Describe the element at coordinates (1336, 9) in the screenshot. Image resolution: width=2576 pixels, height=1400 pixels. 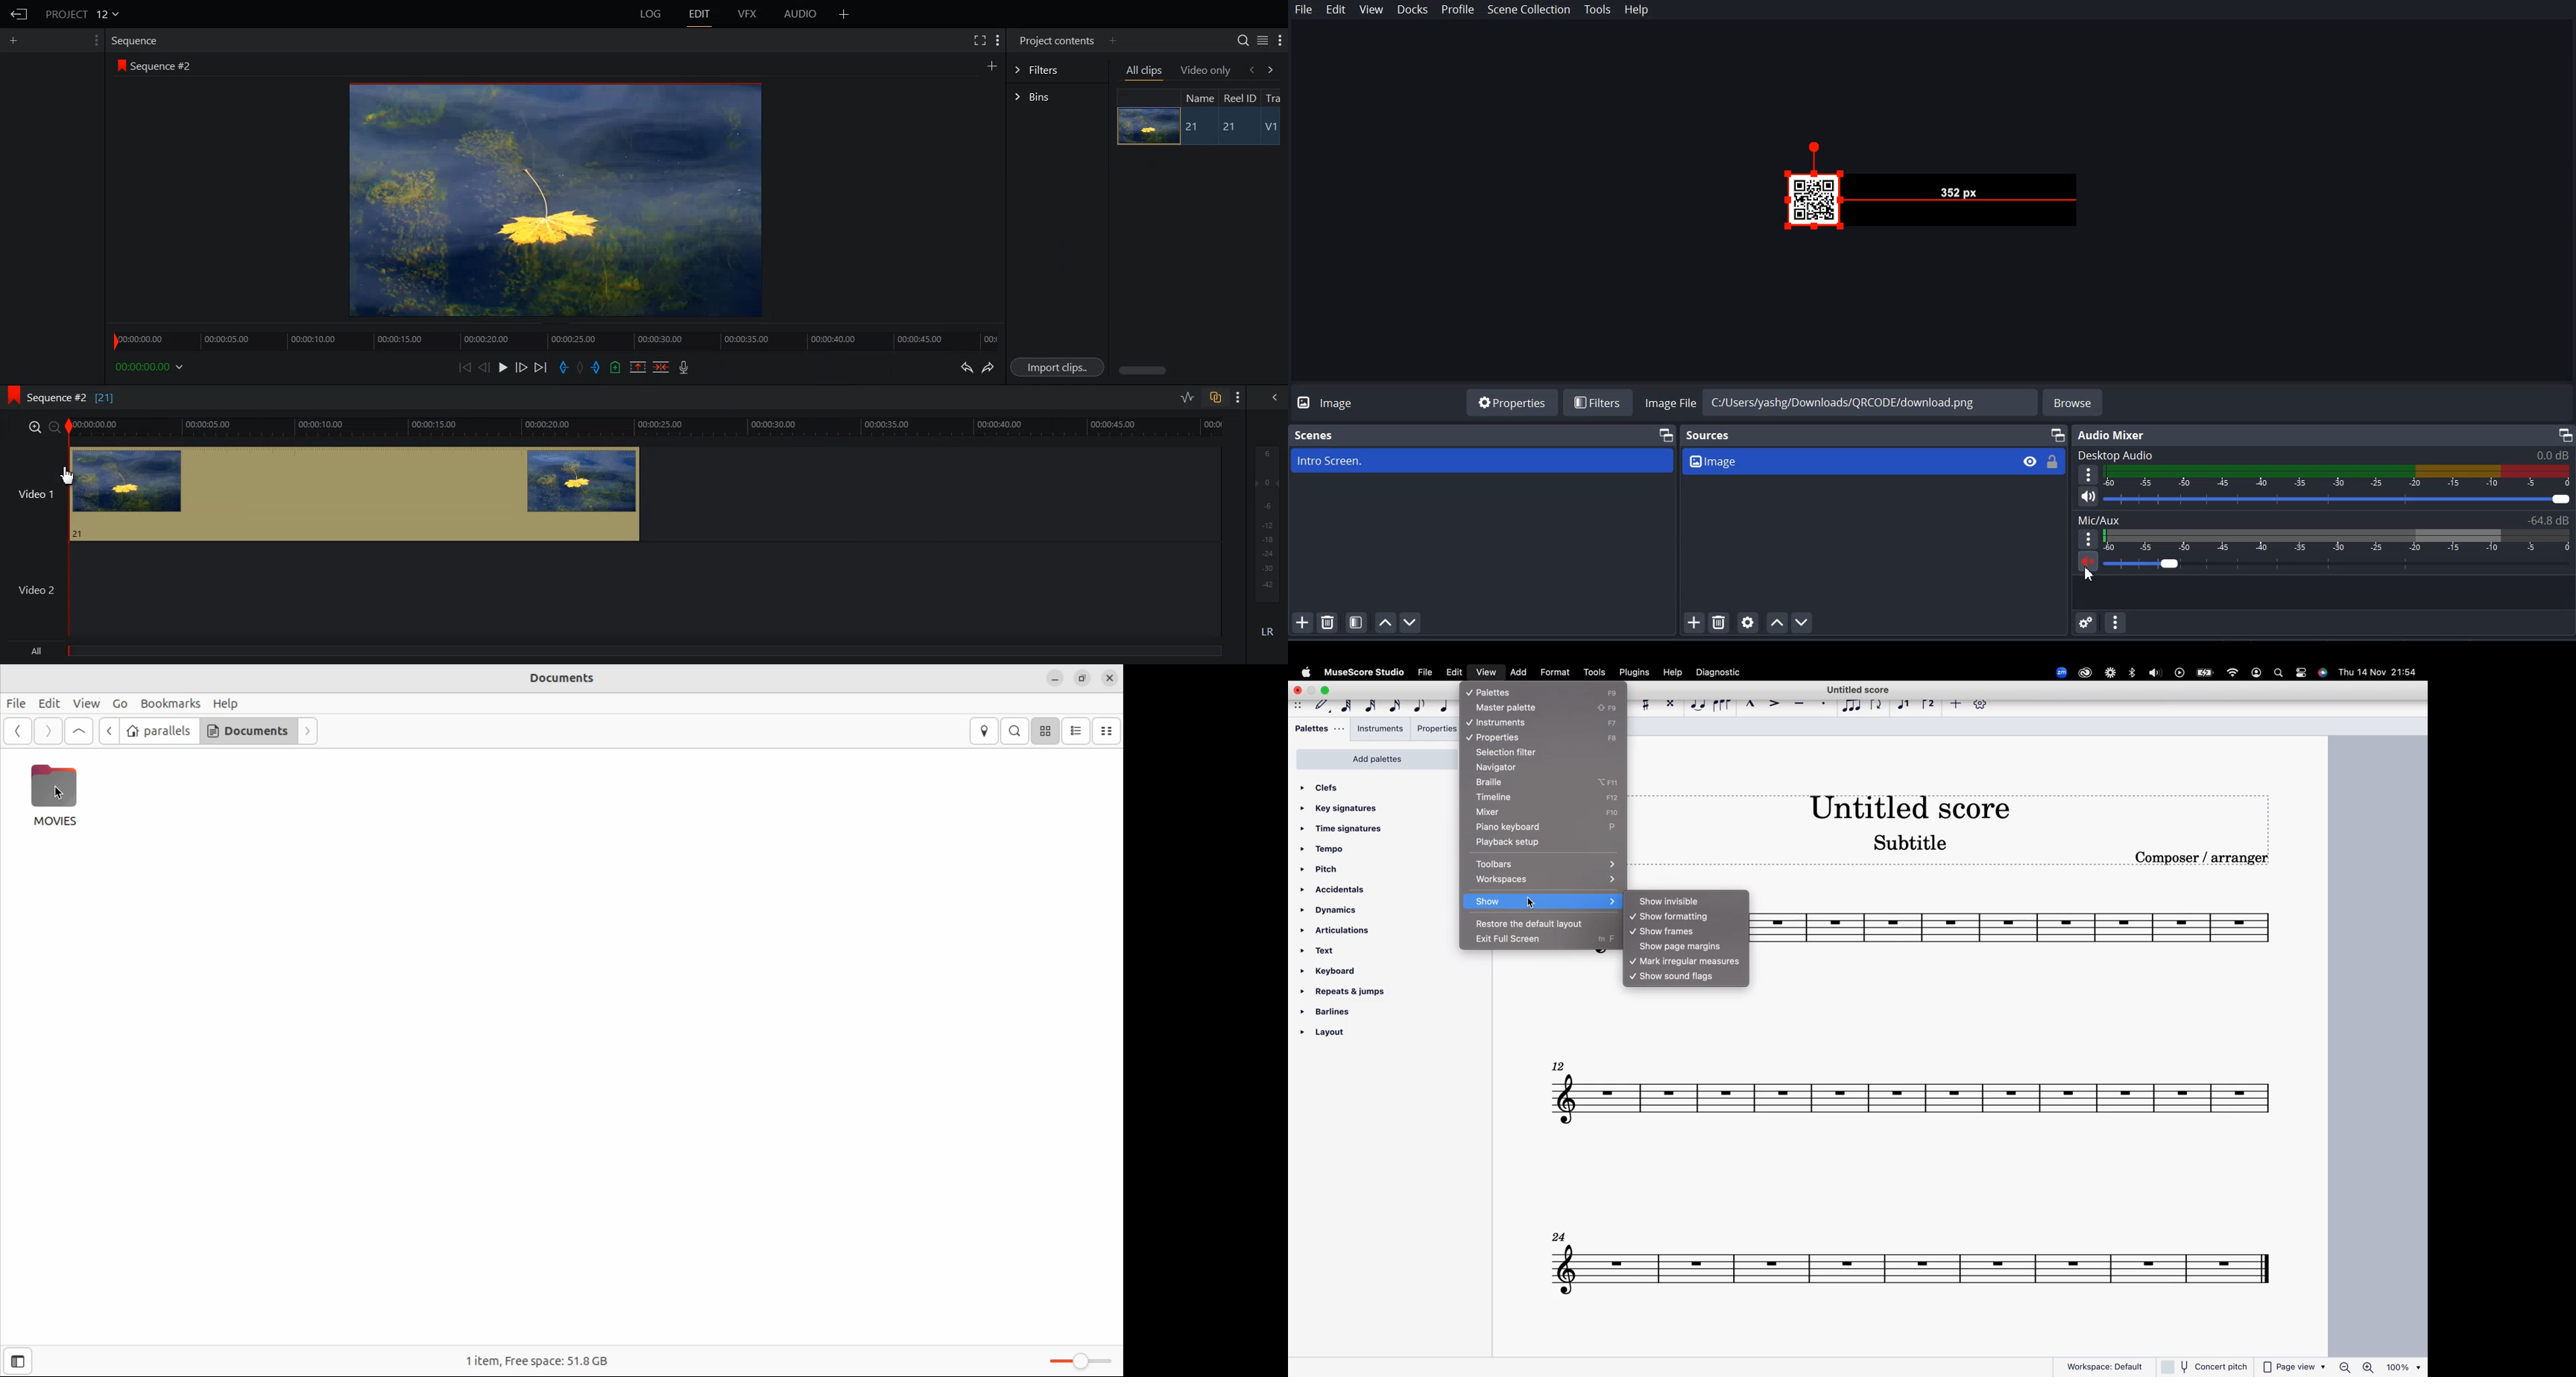
I see `Edit` at that location.